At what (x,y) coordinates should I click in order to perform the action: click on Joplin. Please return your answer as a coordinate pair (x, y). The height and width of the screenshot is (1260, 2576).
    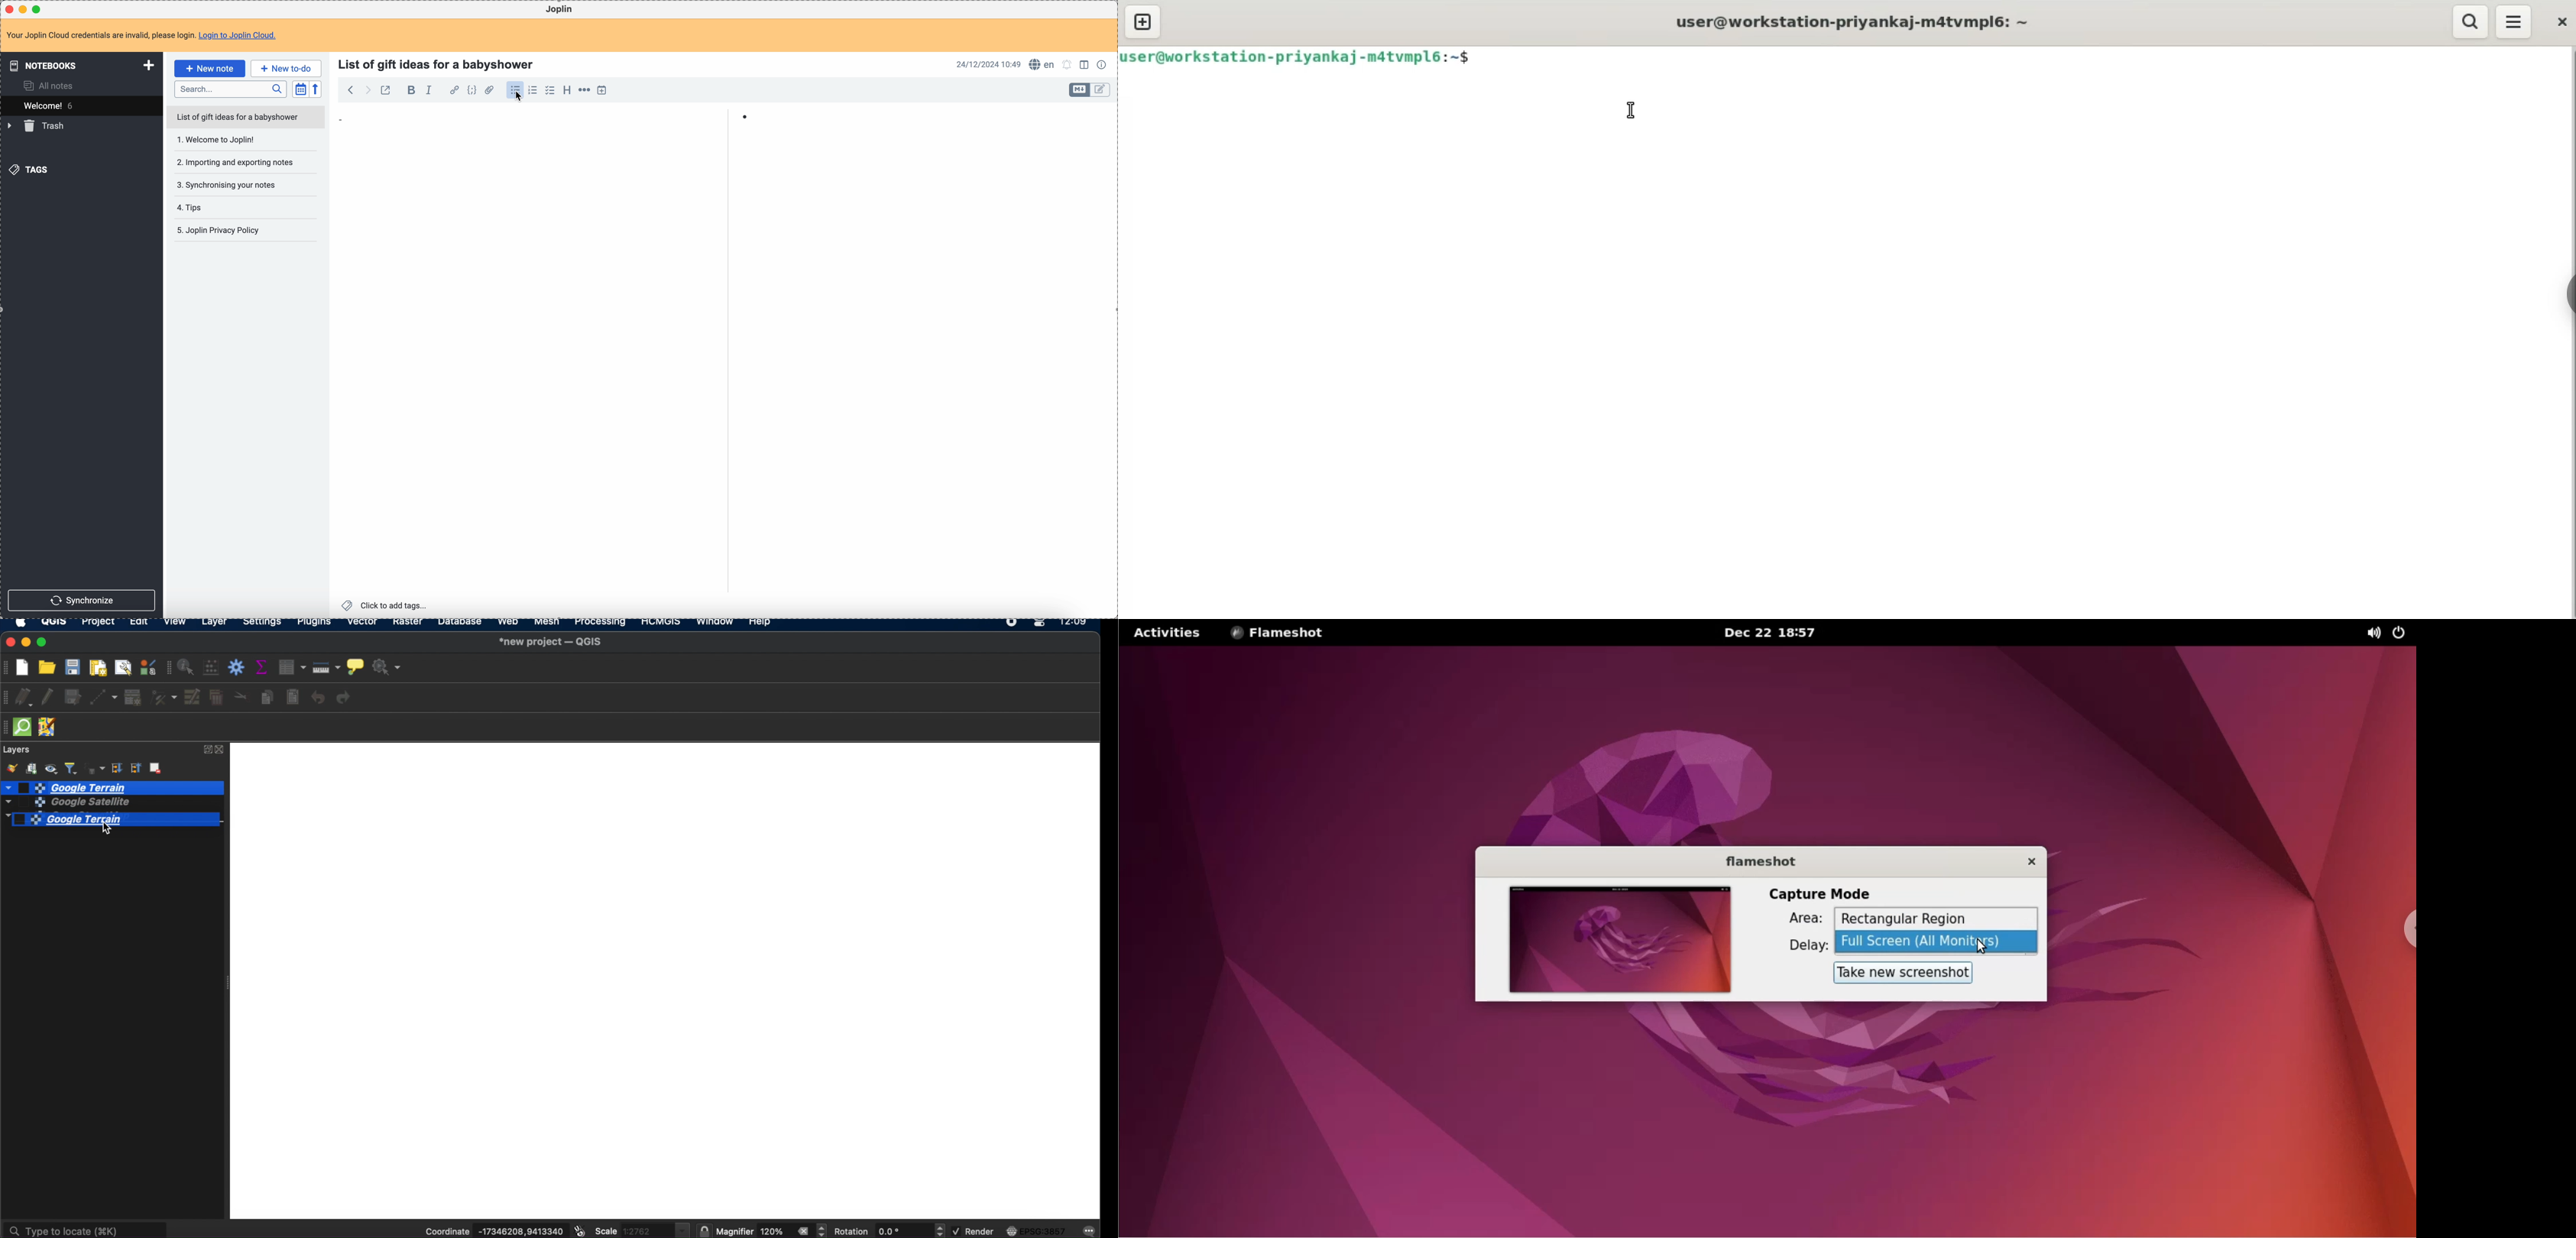
    Looking at the image, I should click on (561, 10).